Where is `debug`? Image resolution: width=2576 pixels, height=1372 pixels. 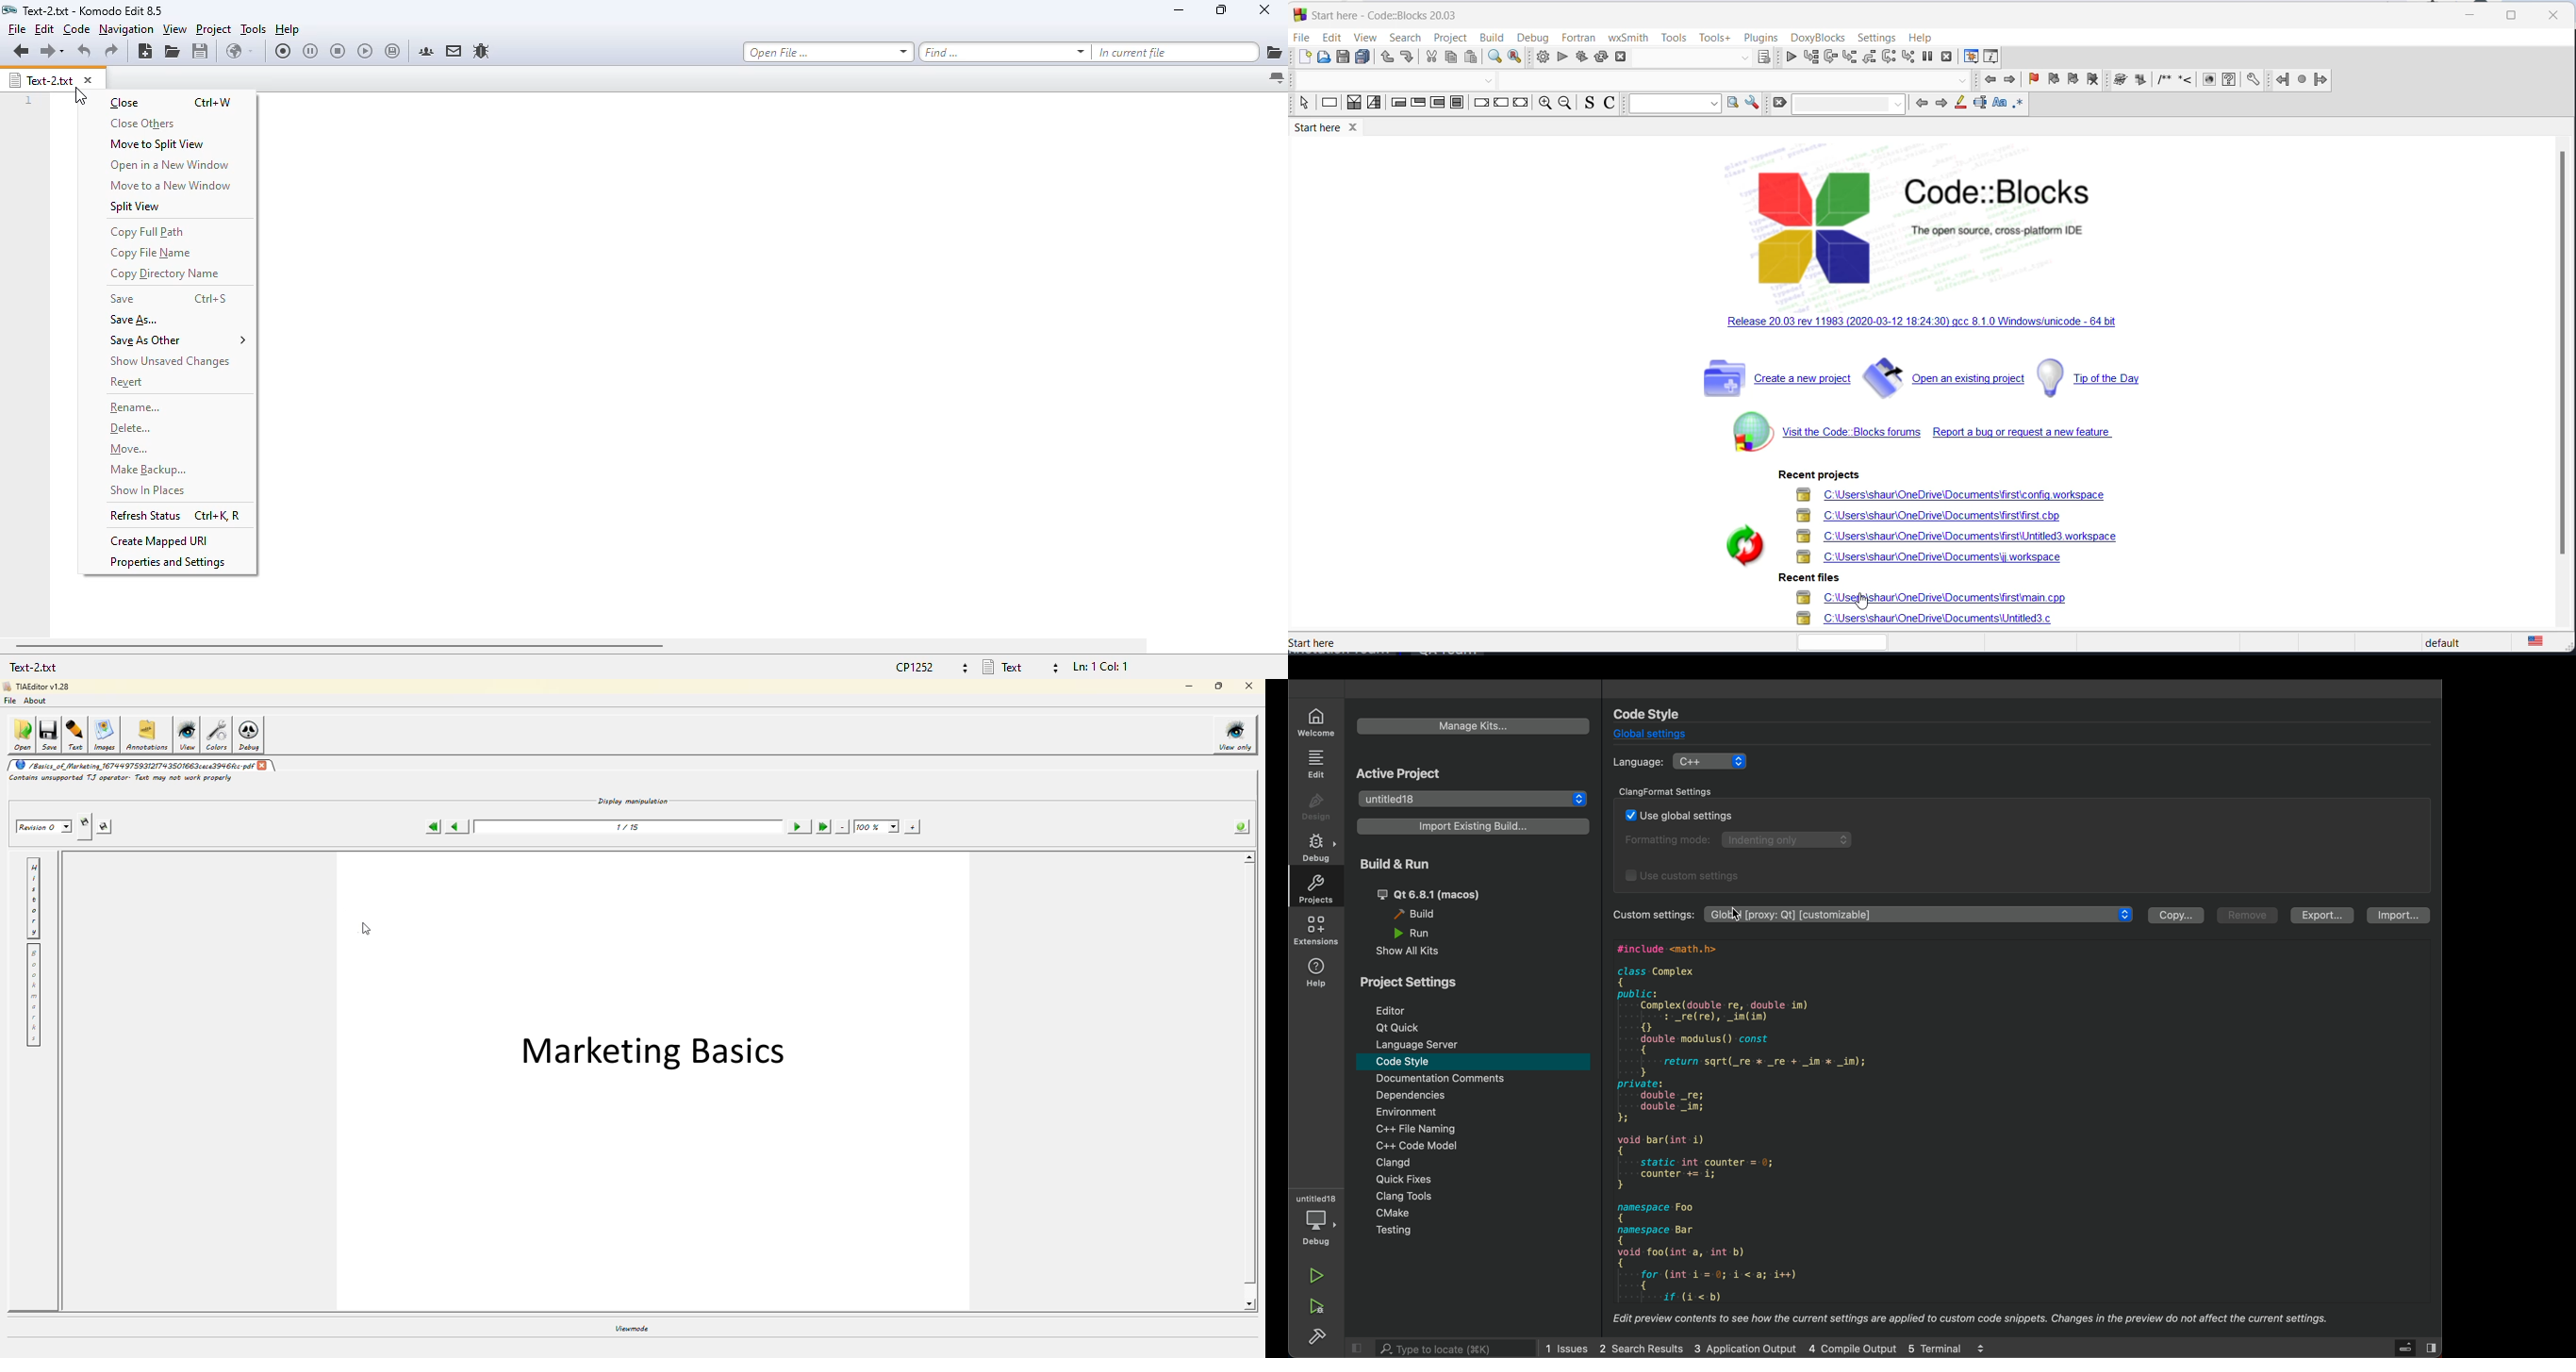 debug is located at coordinates (1530, 37).